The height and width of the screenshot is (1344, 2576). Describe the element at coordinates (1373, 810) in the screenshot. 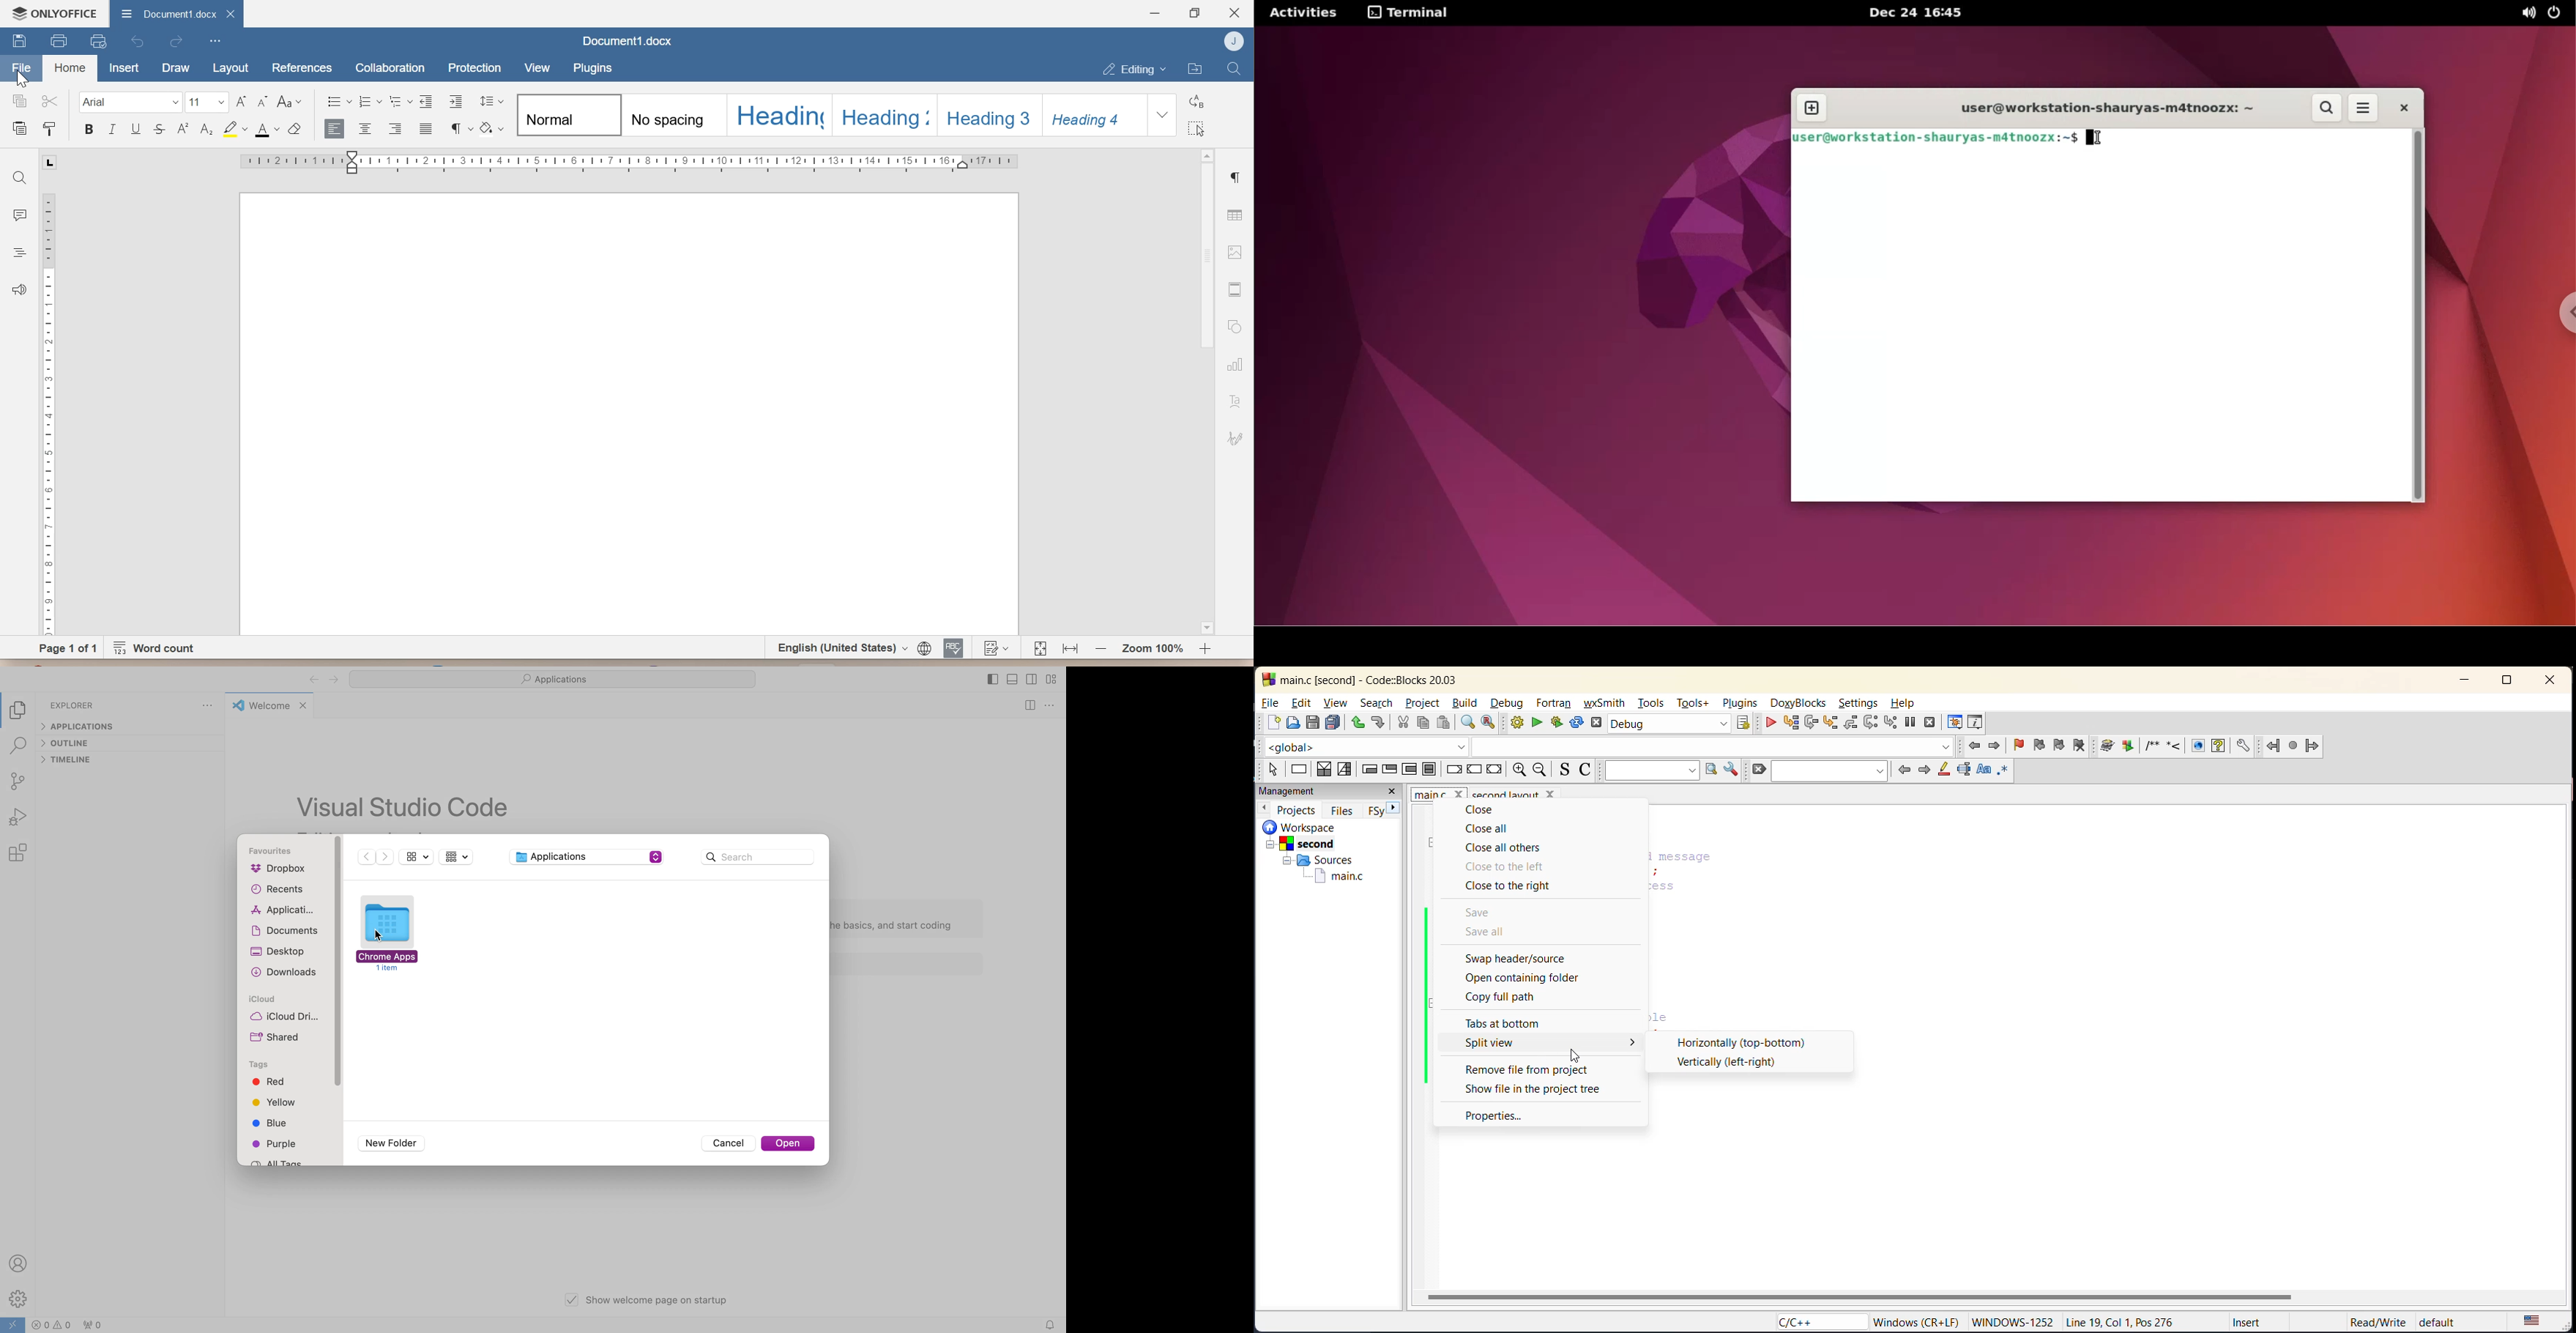

I see `FSy` at that location.